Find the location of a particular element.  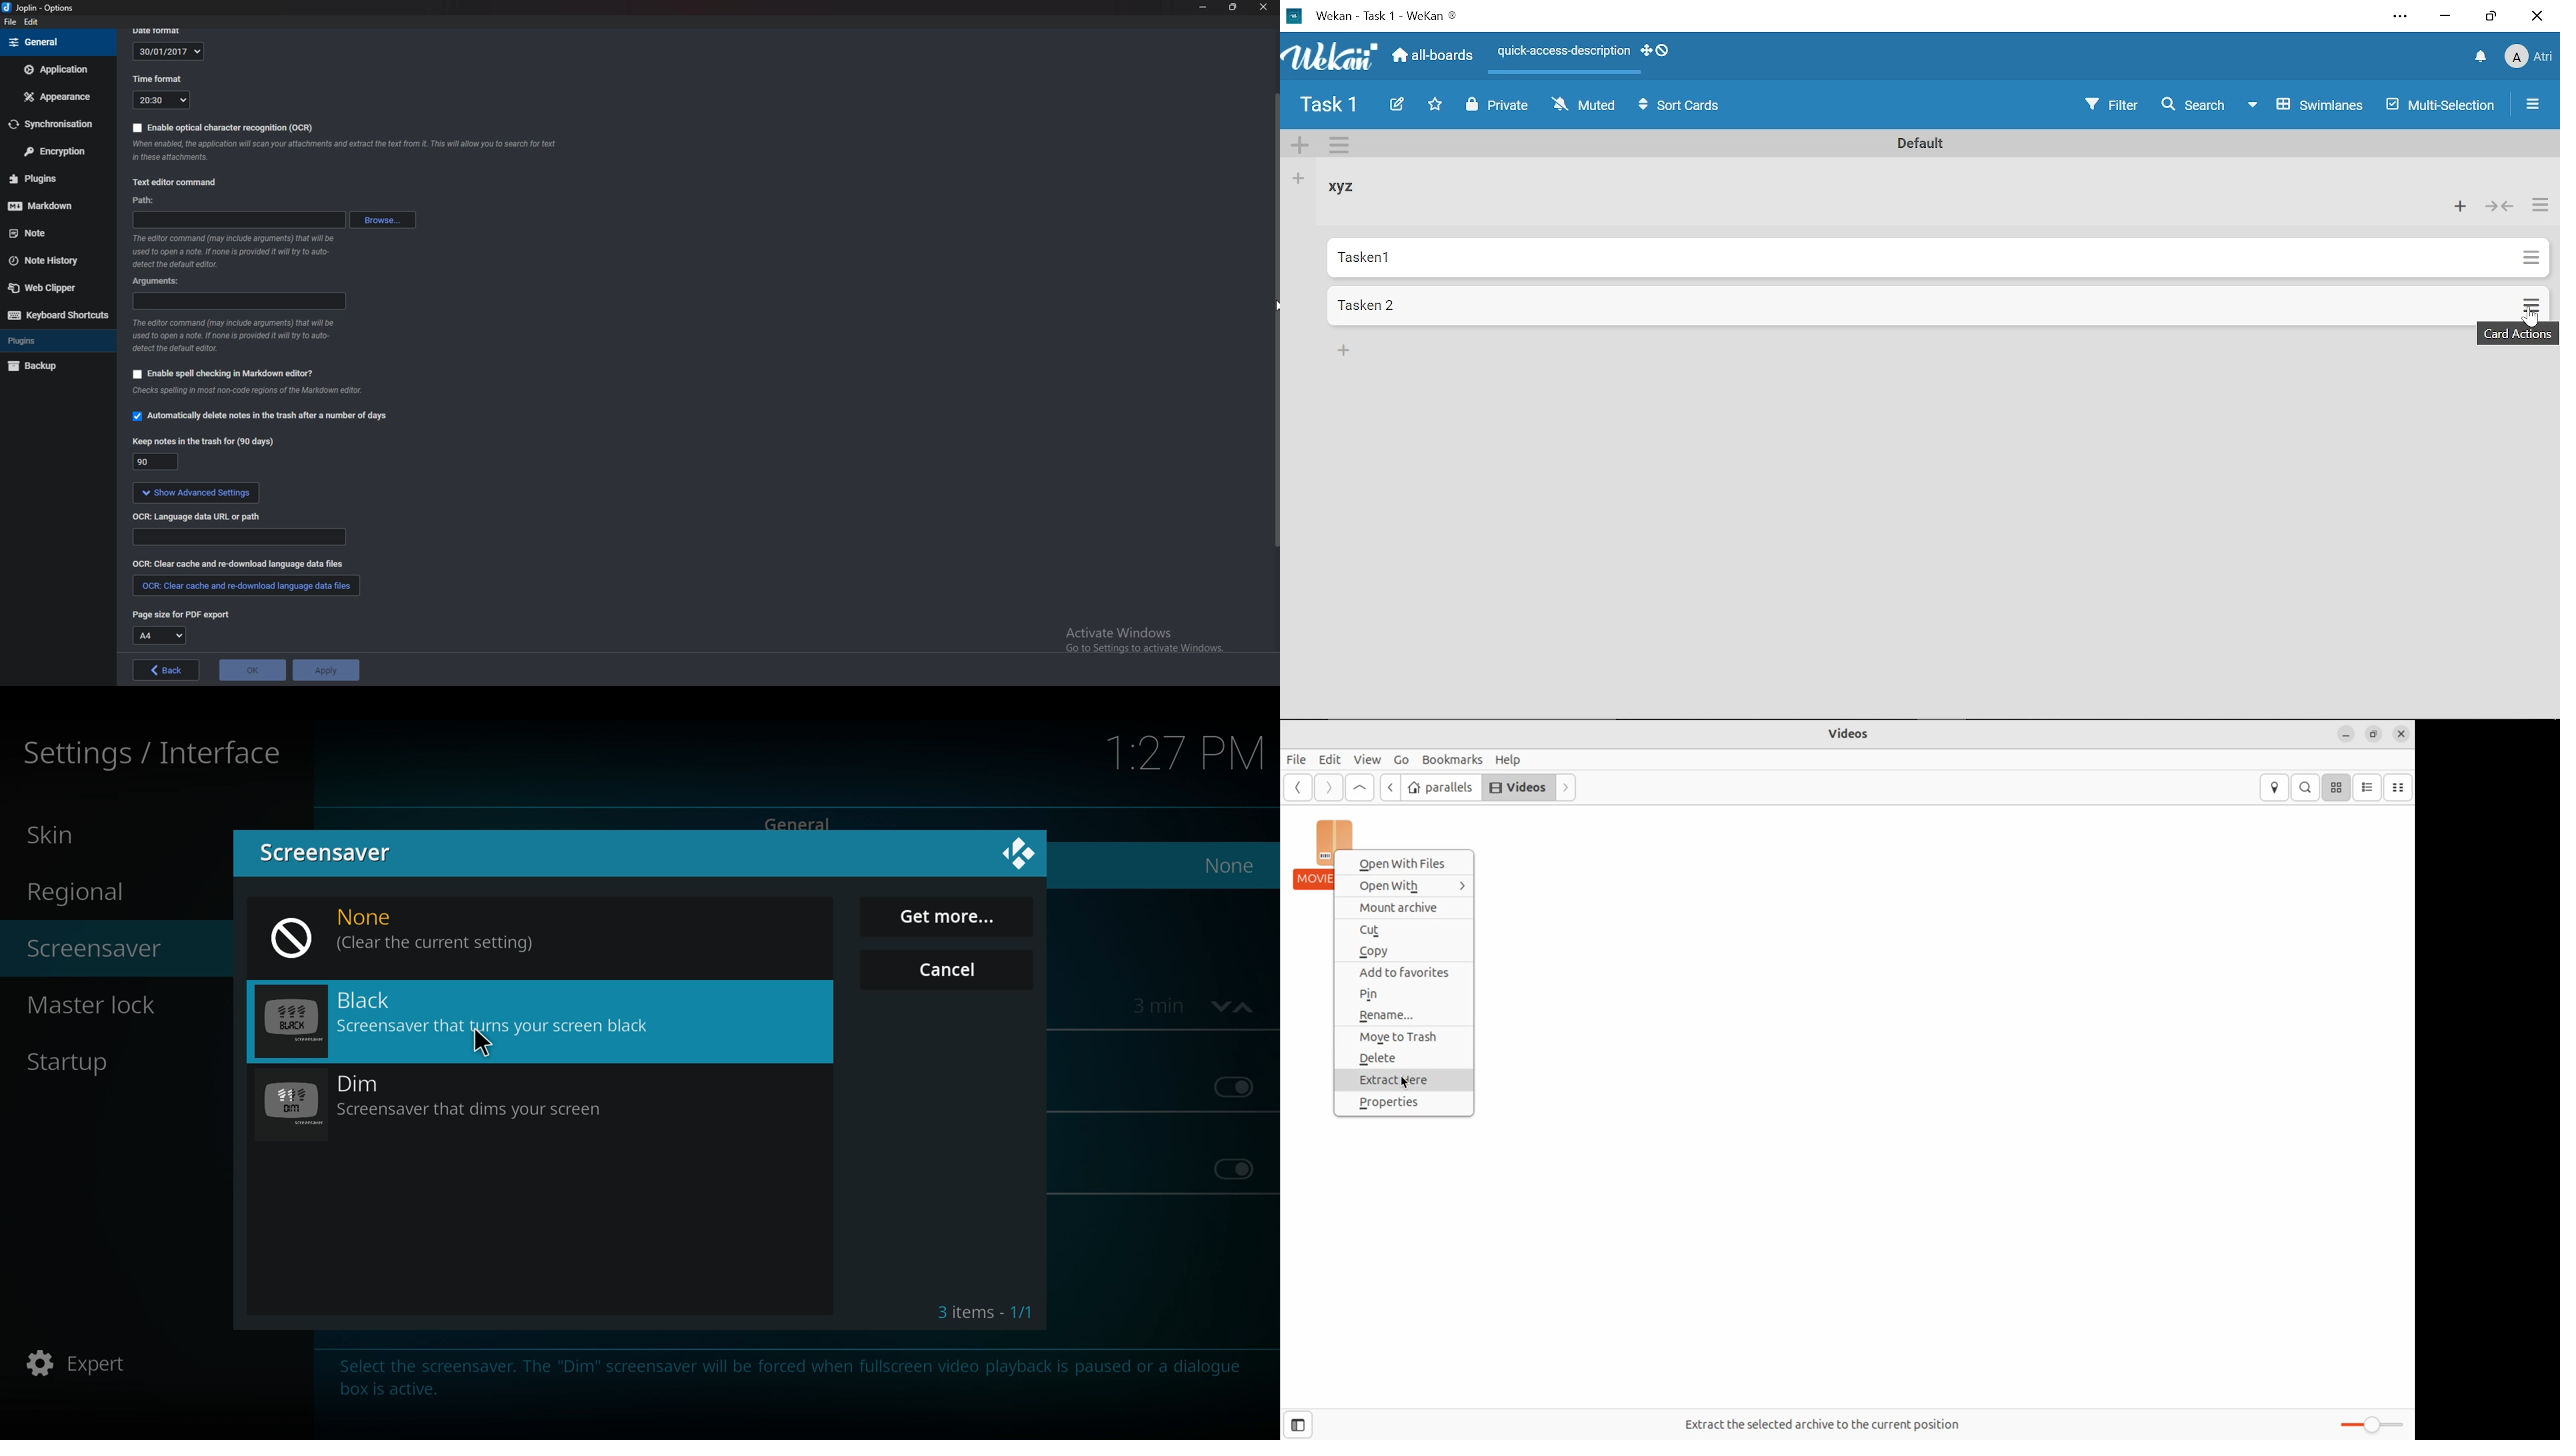

clear cache and redownload language data is located at coordinates (237, 565).